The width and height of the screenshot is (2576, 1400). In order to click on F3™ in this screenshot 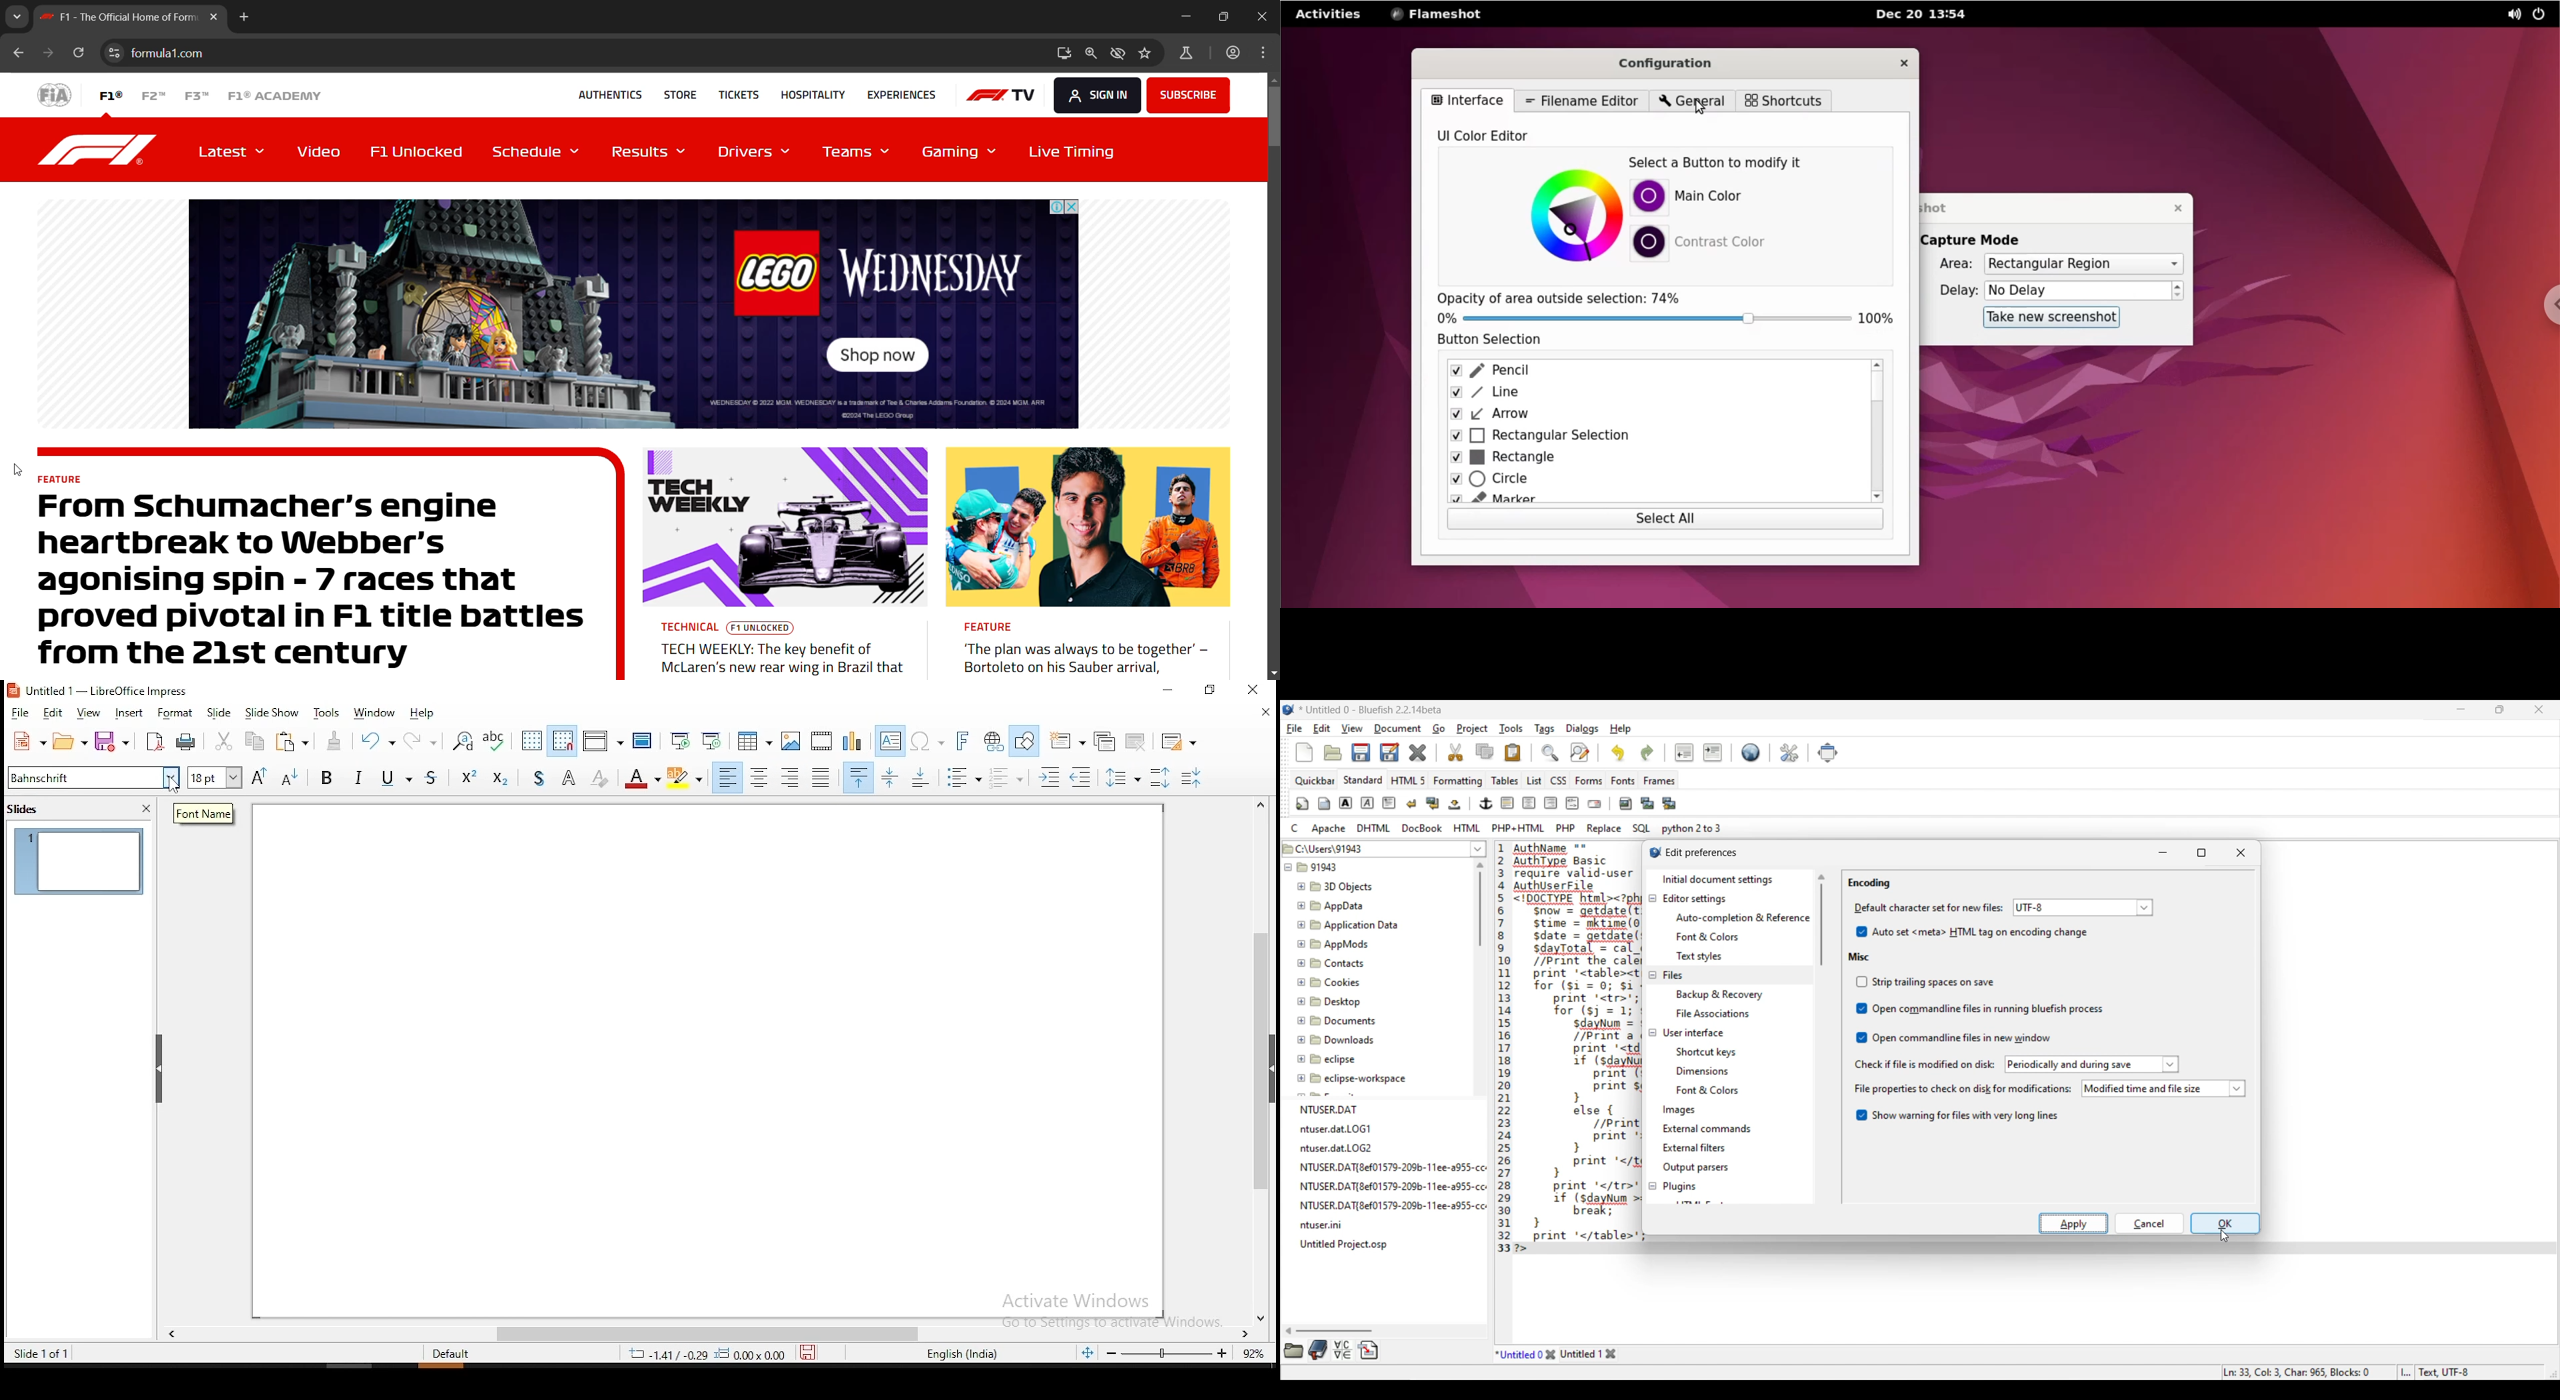, I will do `click(198, 95)`.